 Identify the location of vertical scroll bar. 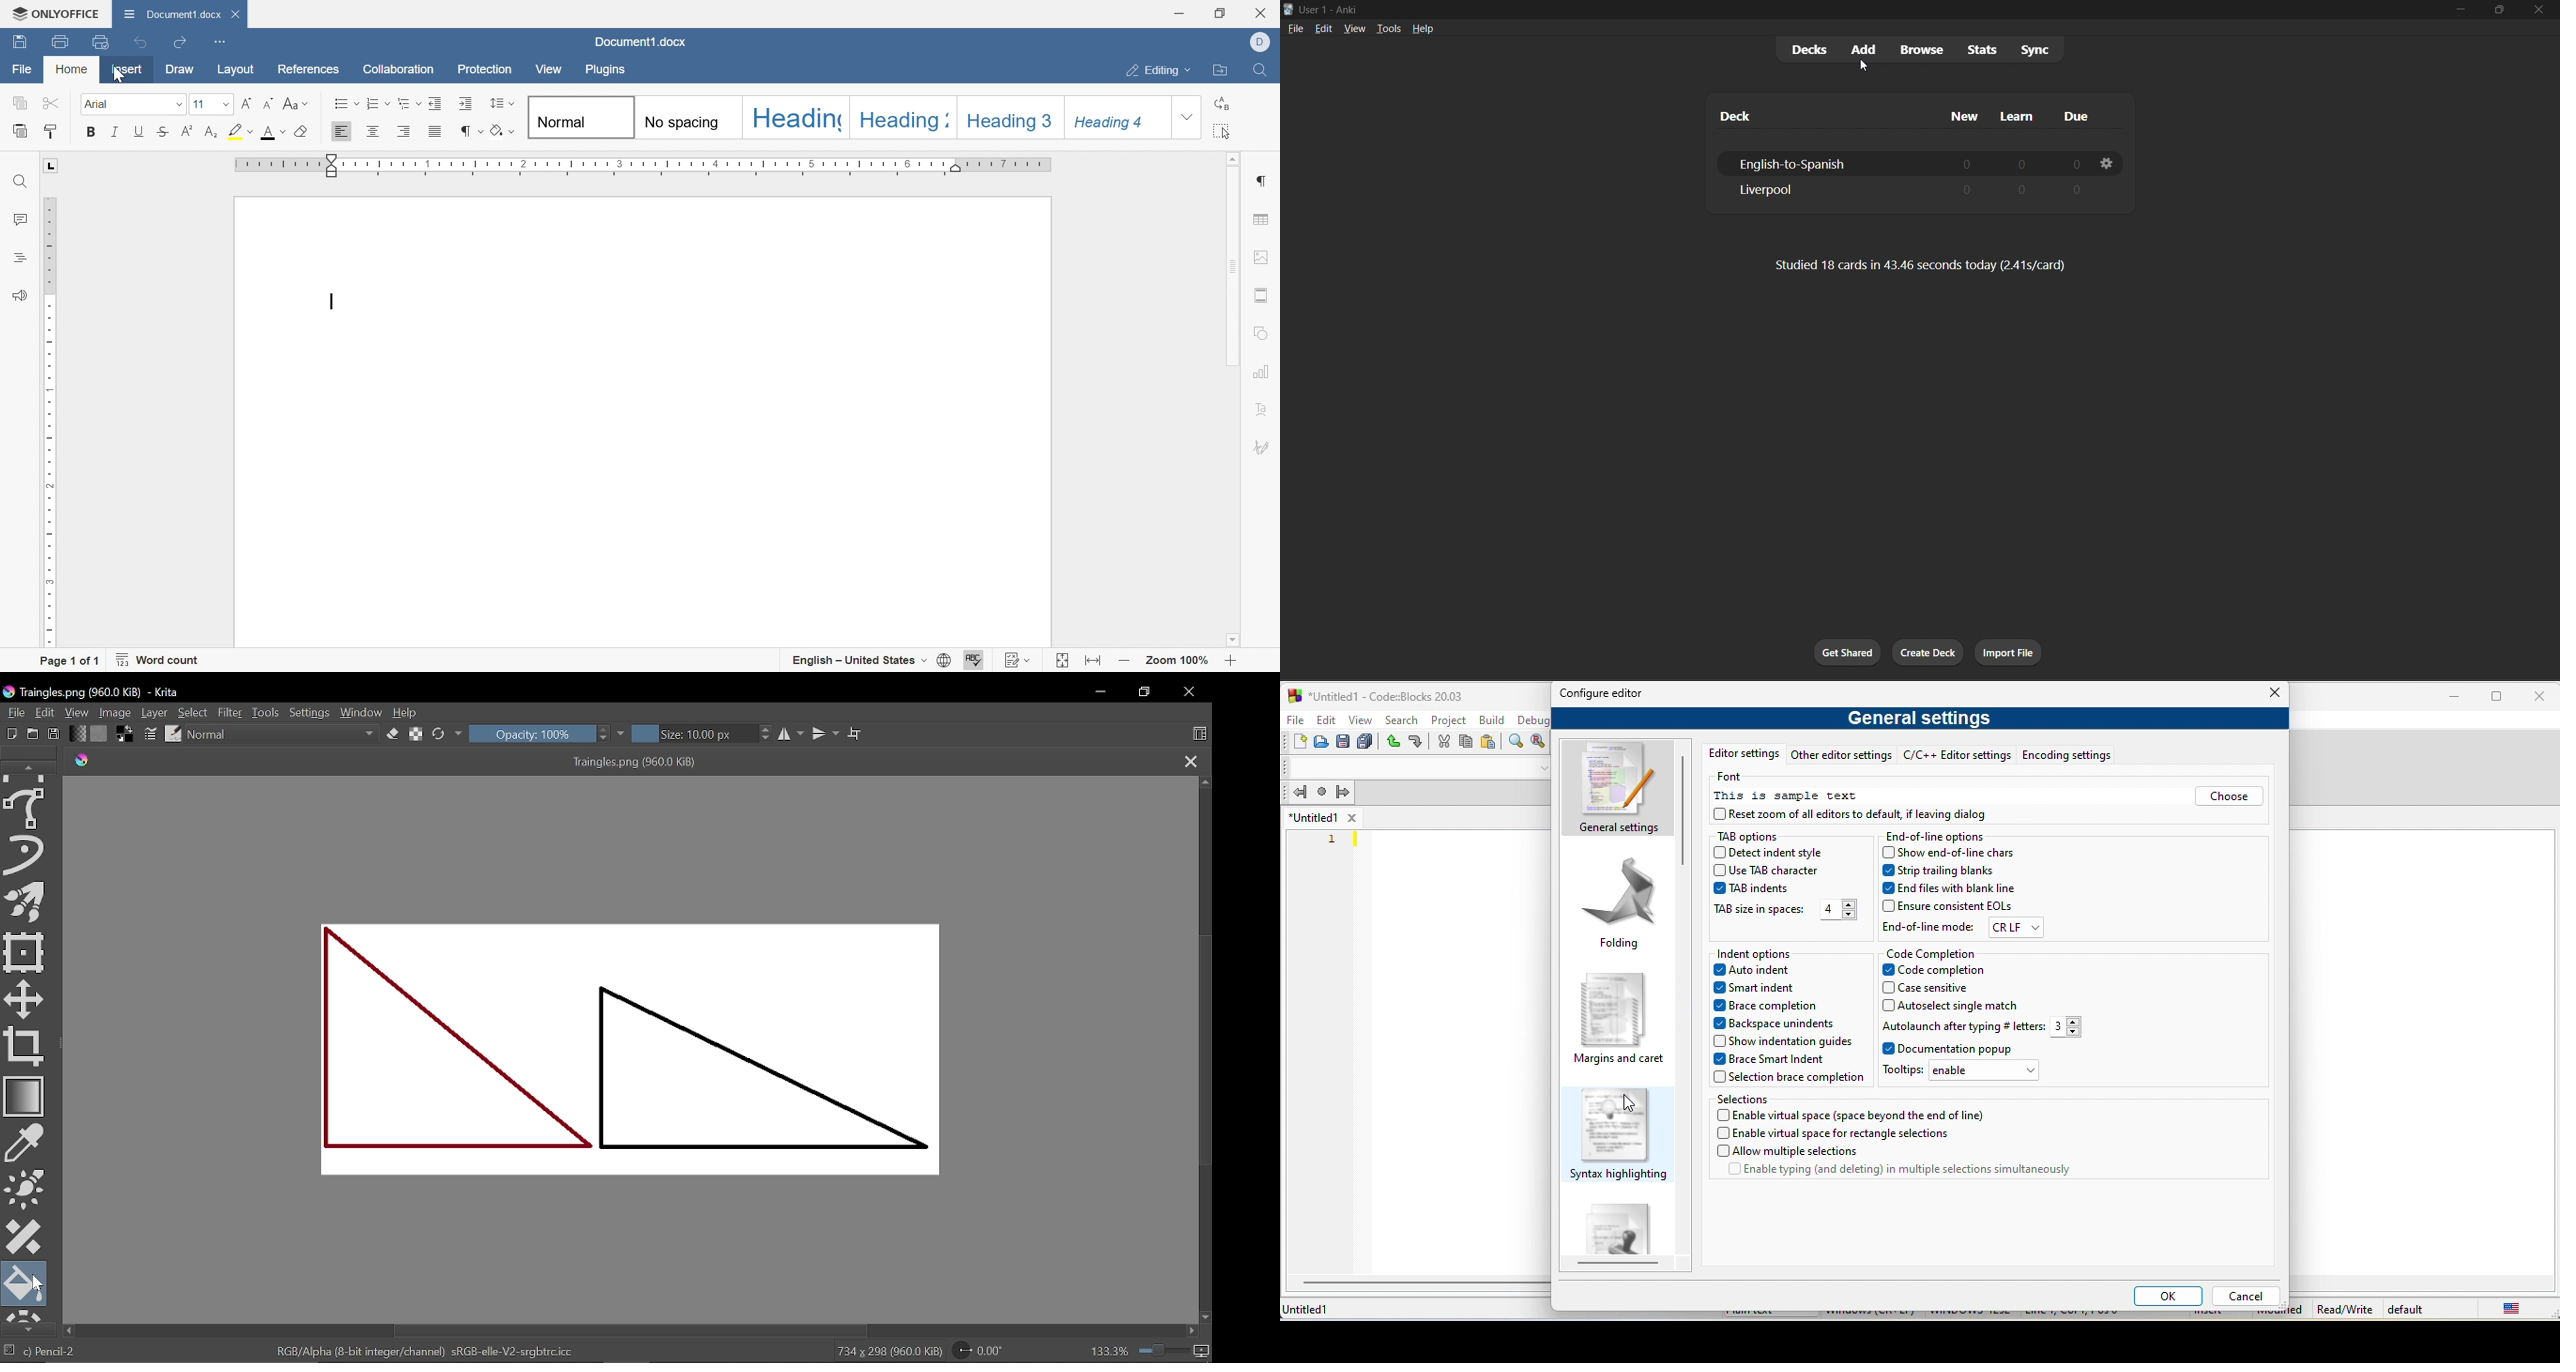
(1688, 808).